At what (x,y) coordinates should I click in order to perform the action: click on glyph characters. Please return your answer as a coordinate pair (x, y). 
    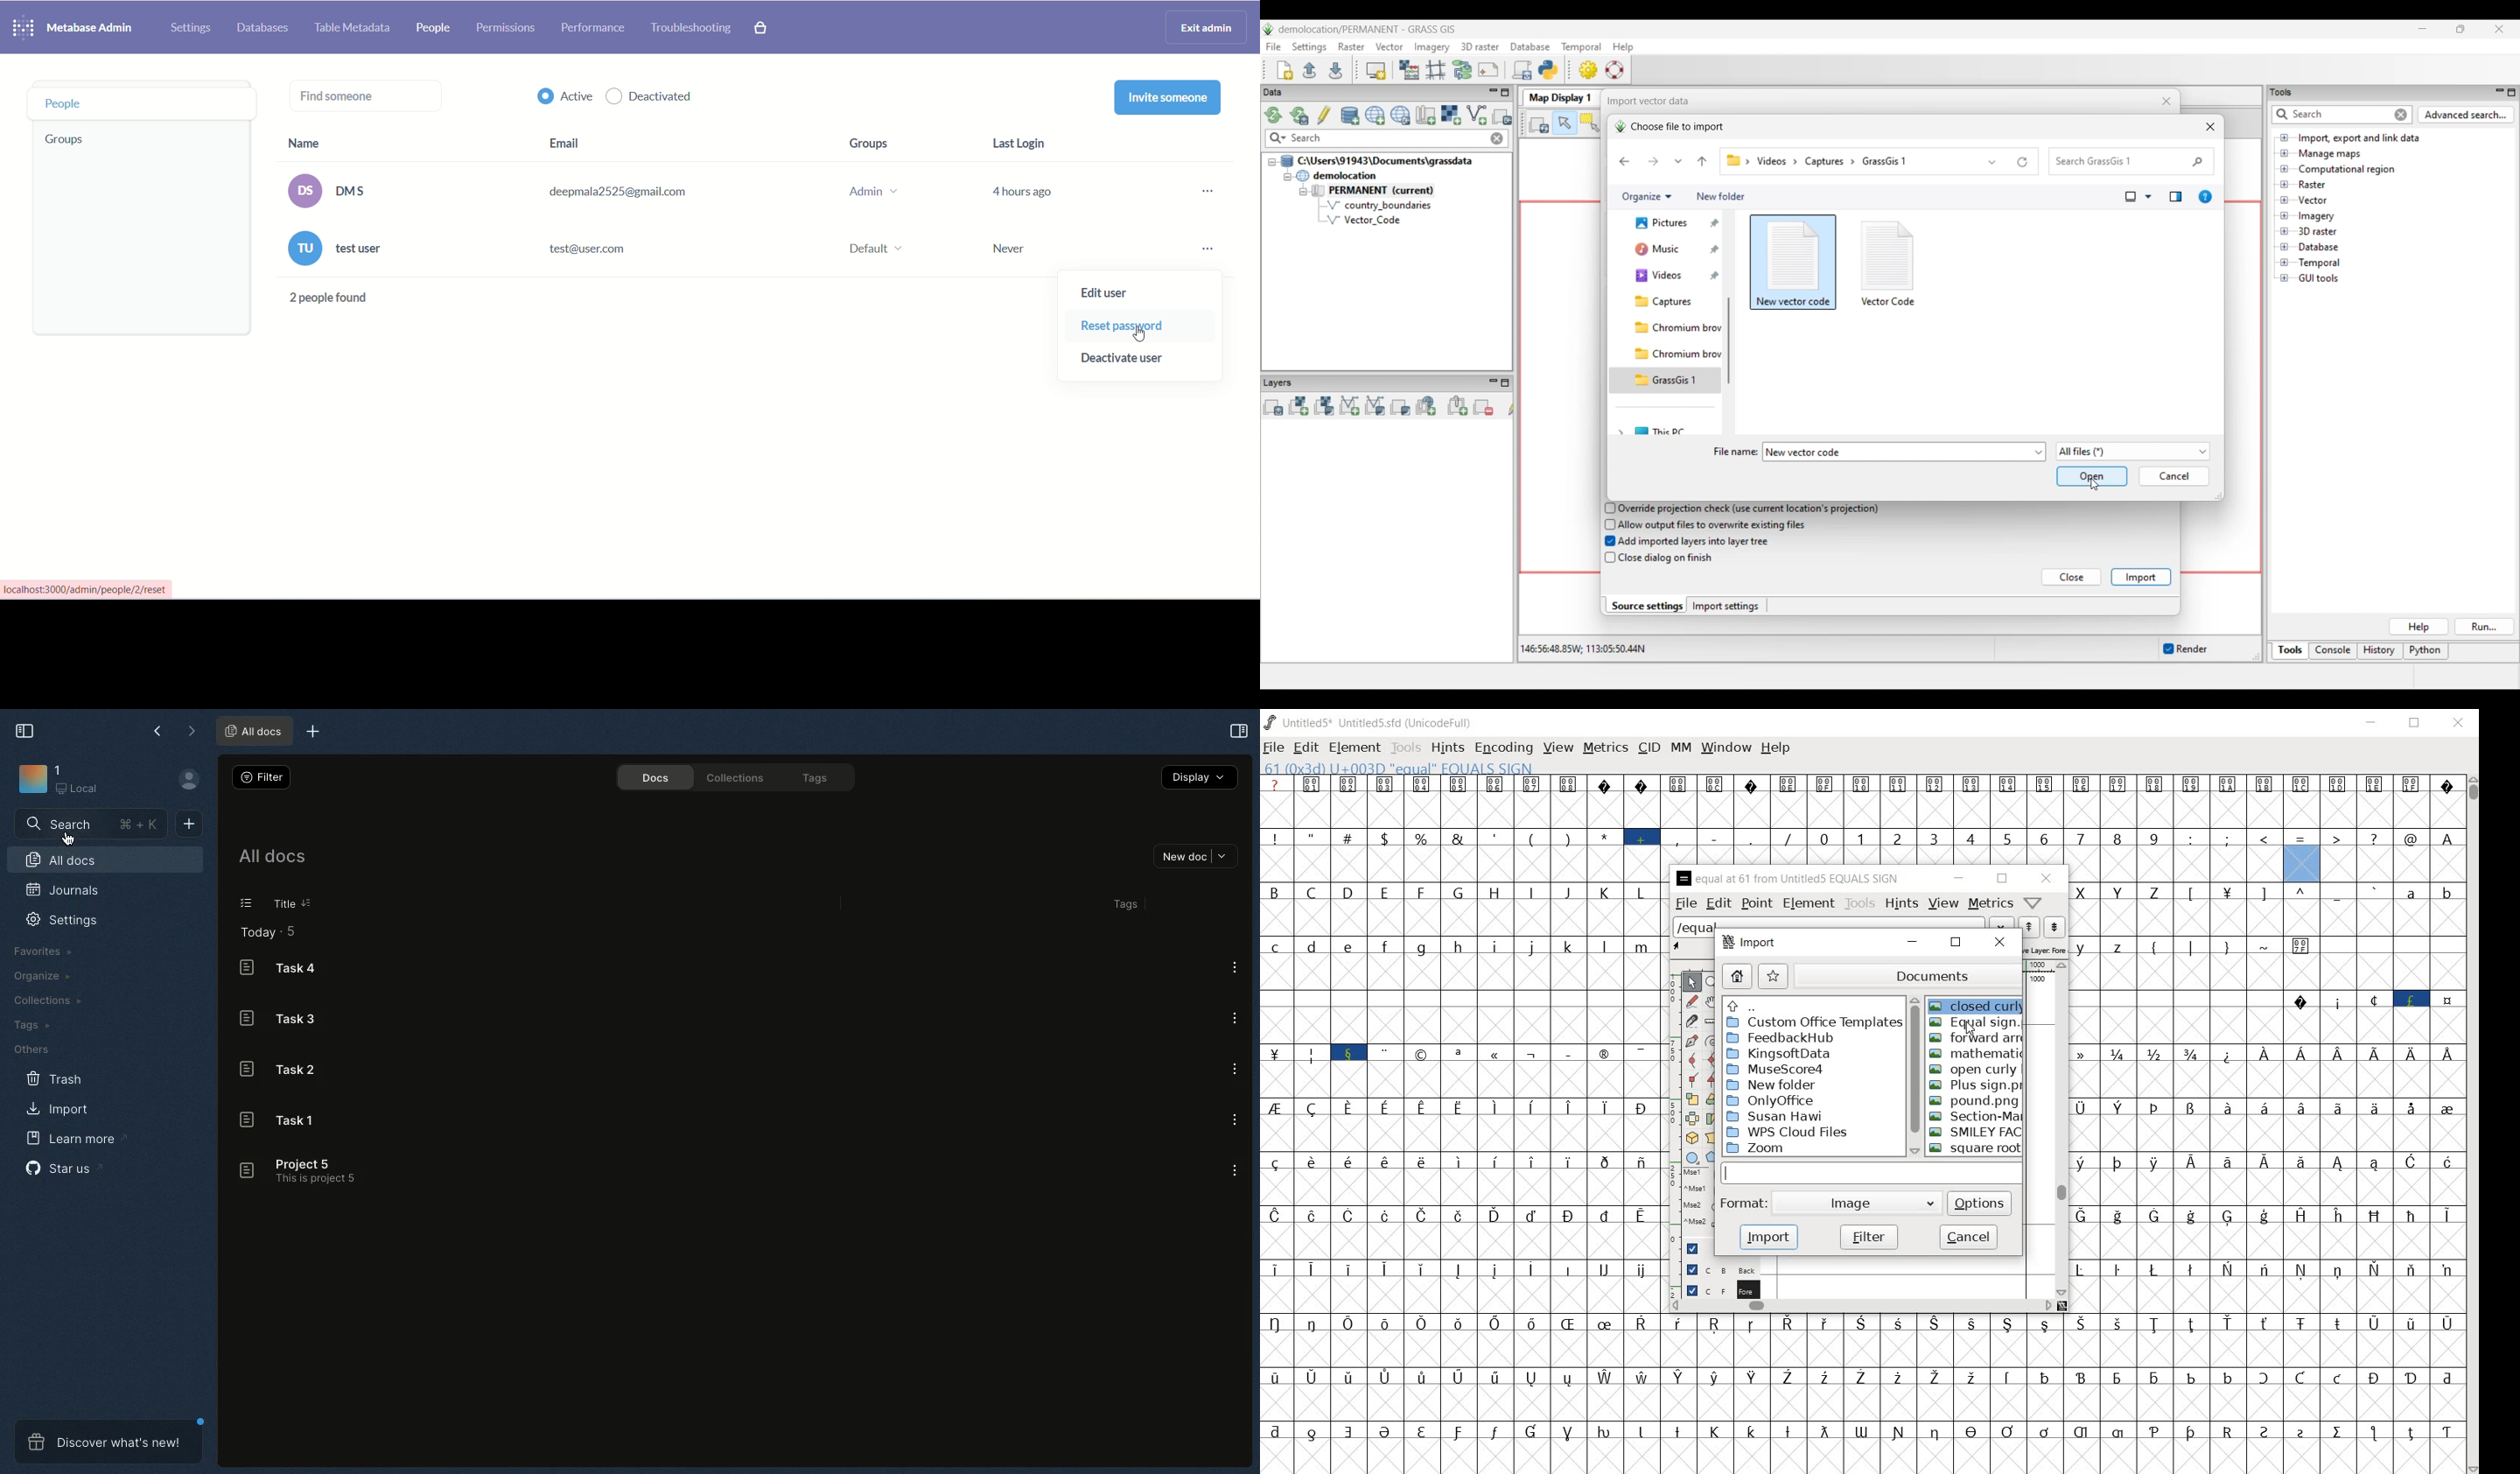
    Looking at the image, I should click on (1970, 819).